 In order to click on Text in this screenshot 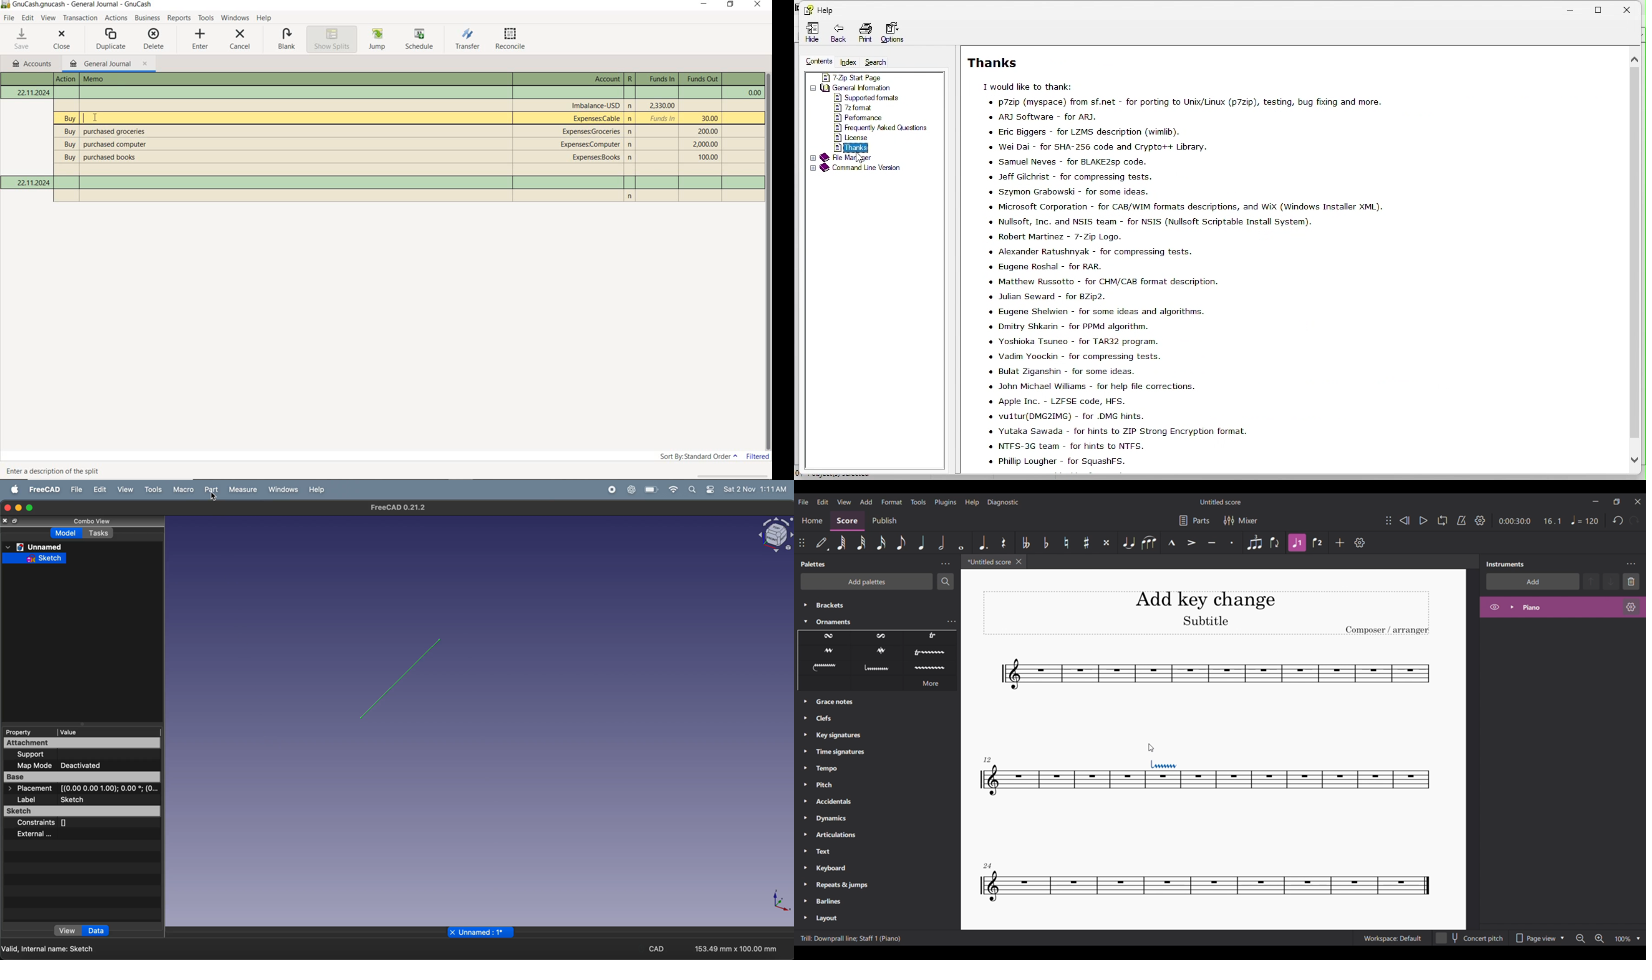, I will do `click(29, 79)`.